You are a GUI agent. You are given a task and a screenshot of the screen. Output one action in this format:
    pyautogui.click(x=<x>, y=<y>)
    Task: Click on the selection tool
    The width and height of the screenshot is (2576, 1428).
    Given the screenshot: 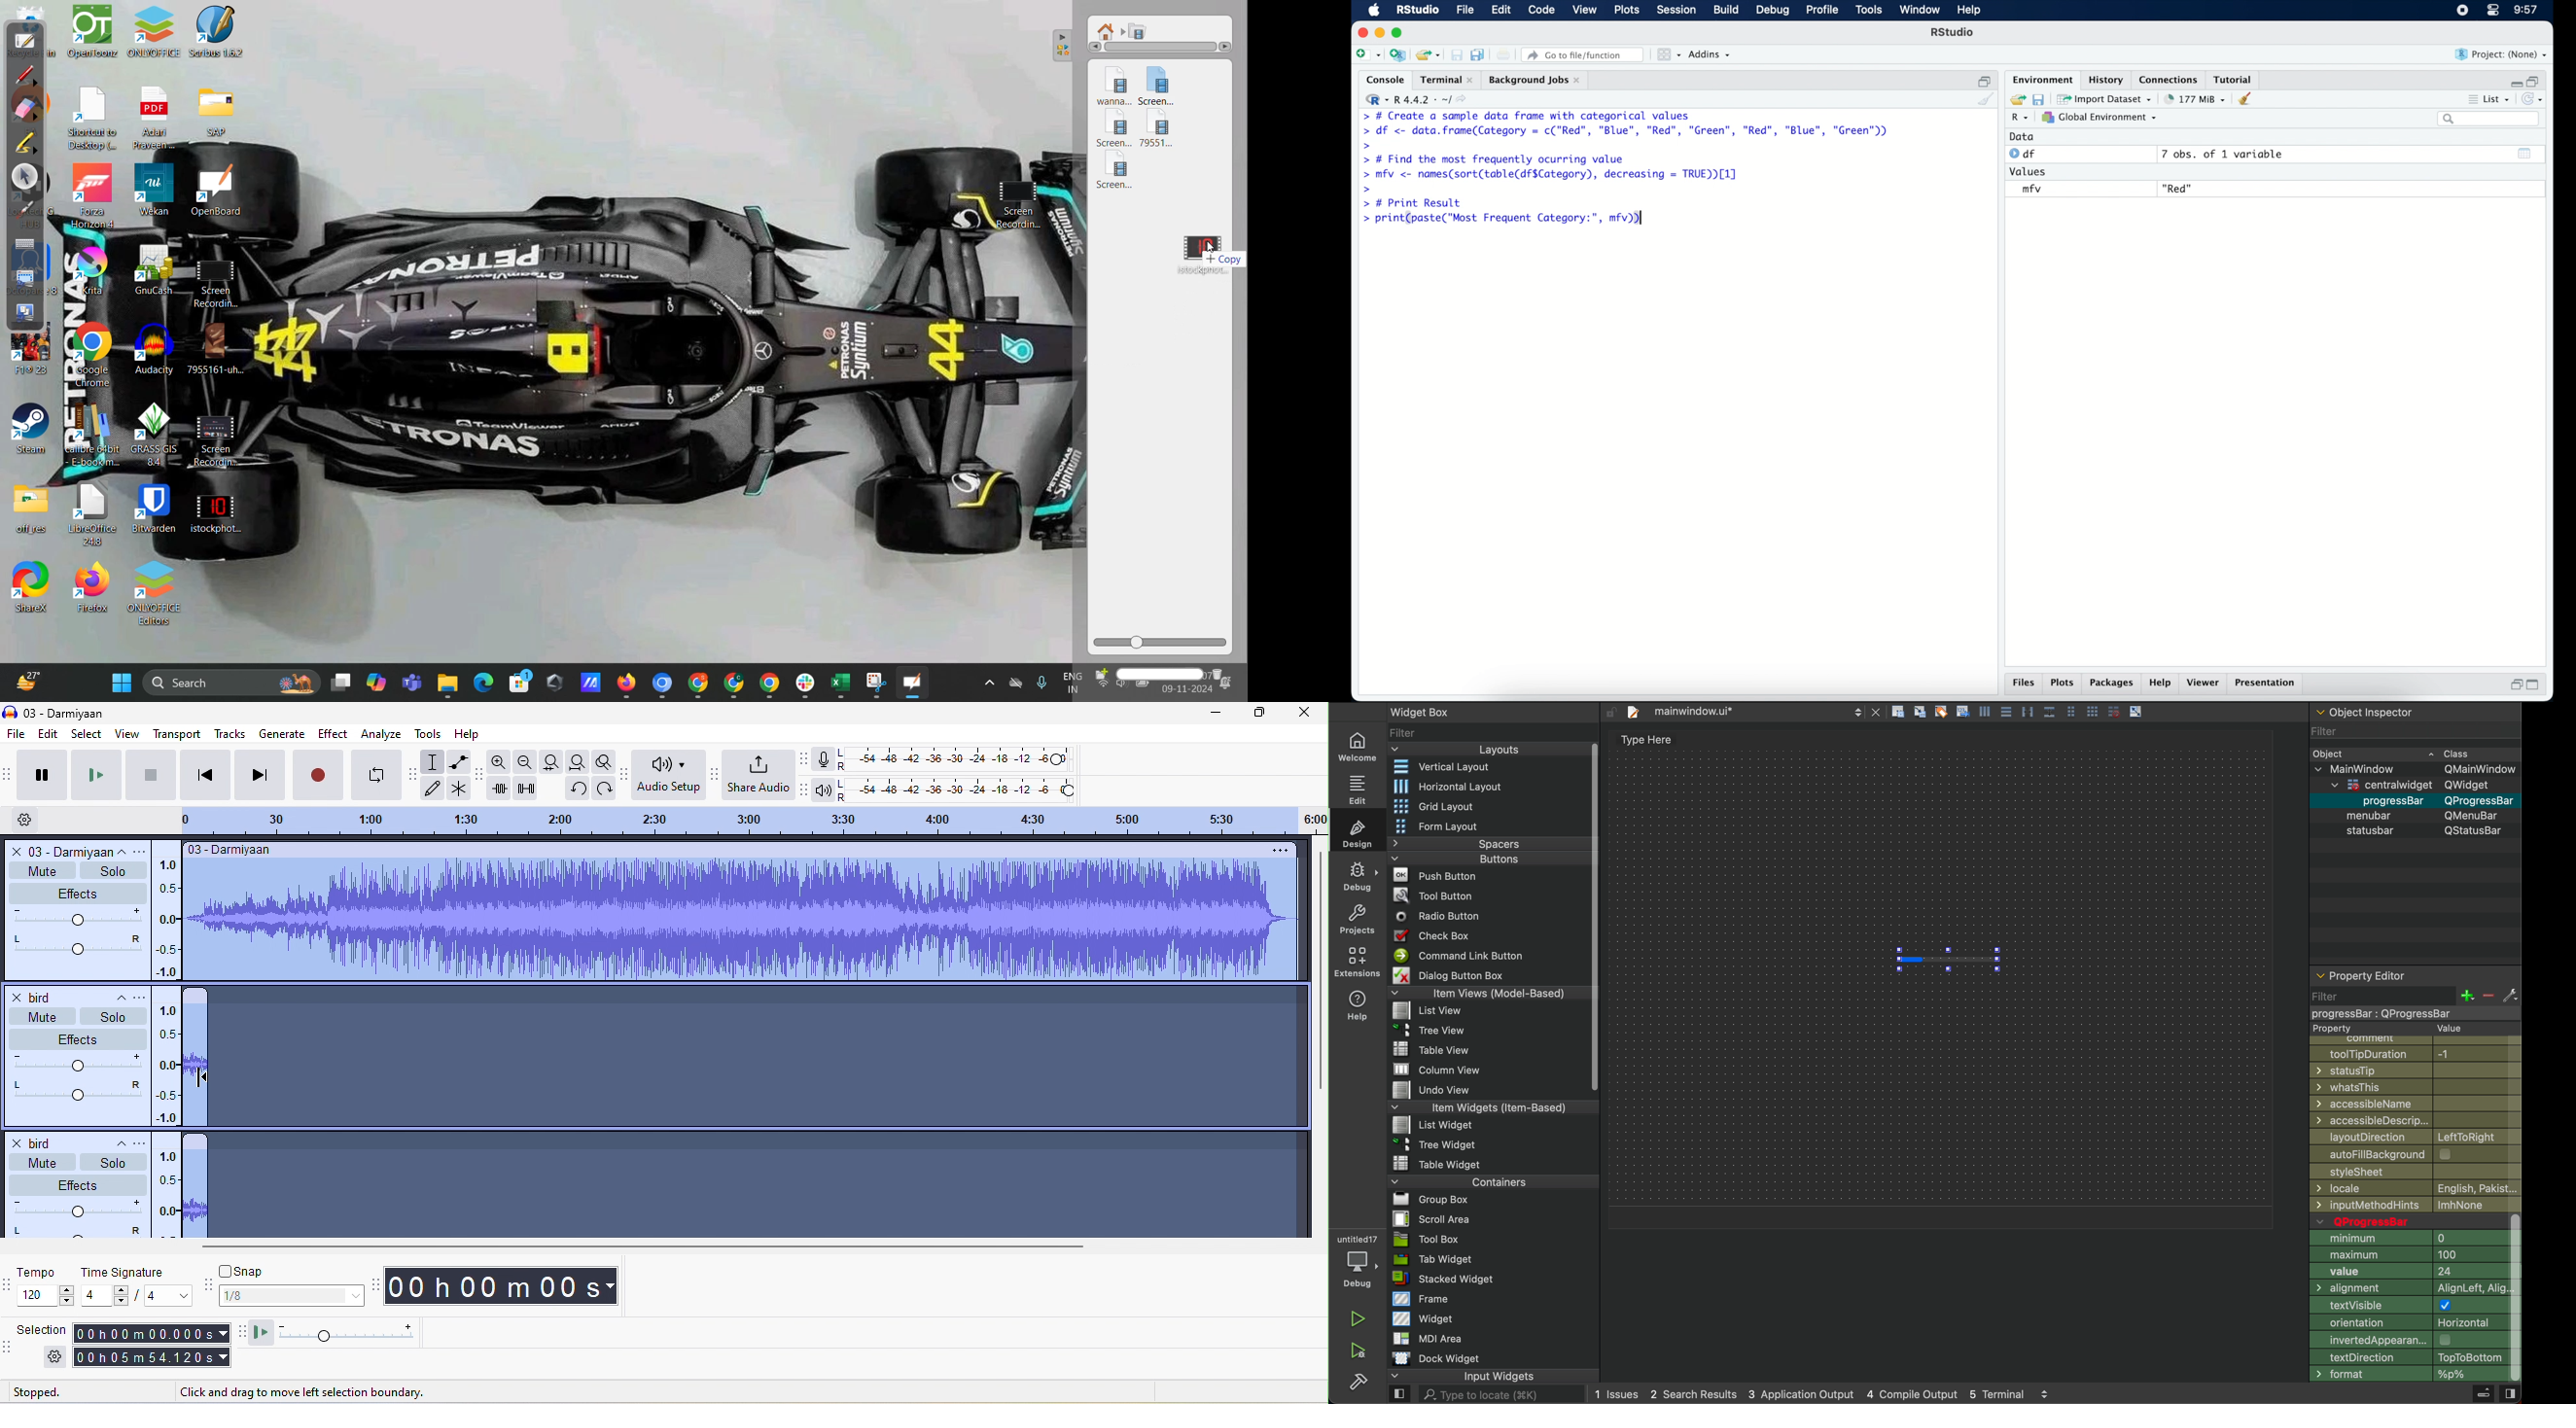 What is the action you would take?
    pyautogui.click(x=437, y=762)
    